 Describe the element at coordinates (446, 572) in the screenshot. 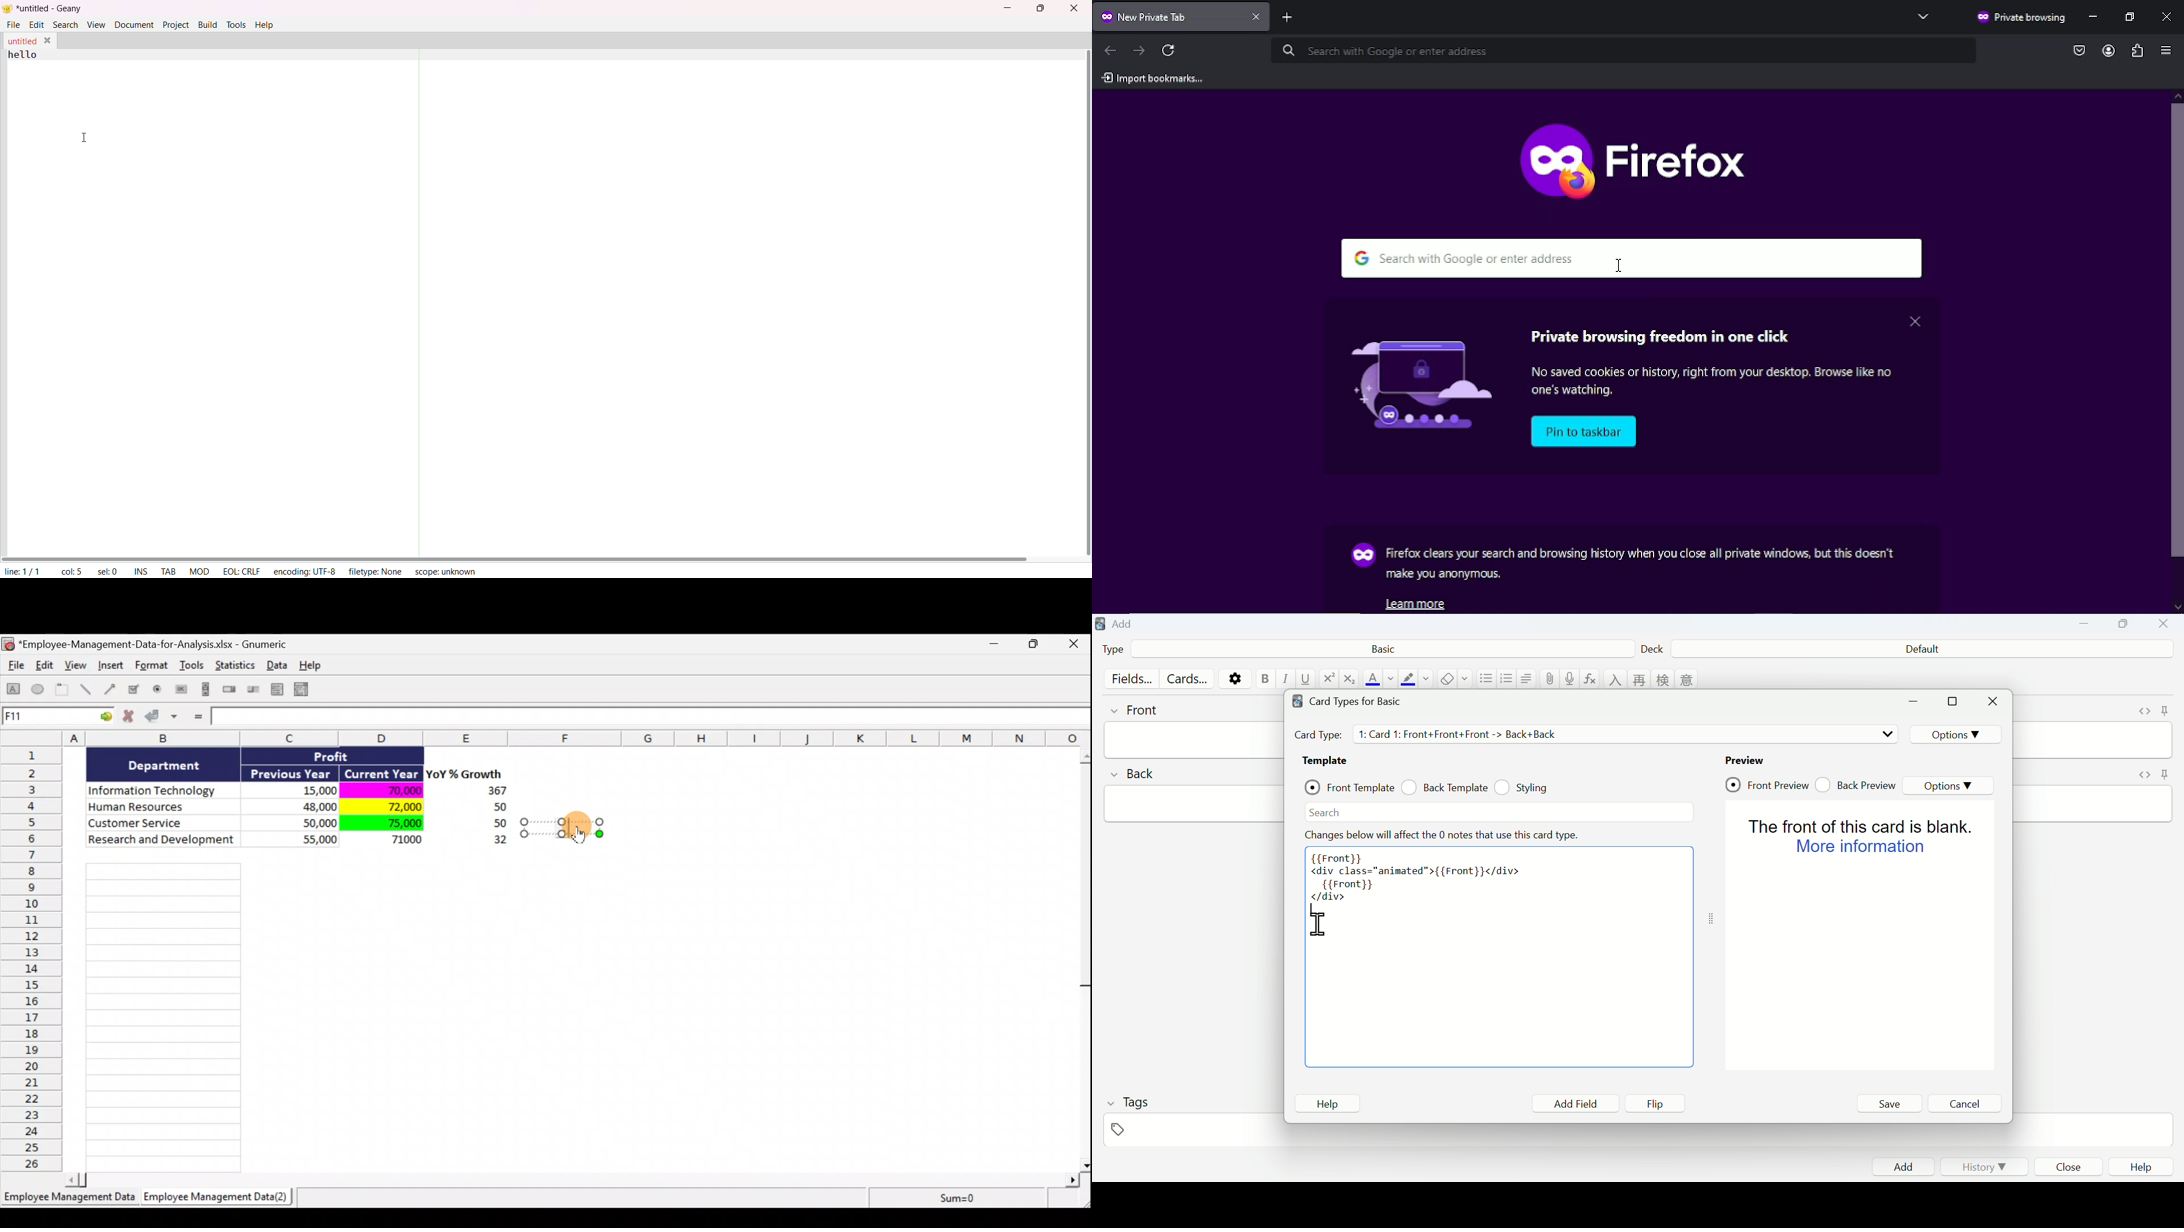

I see `scope: unknown` at that location.